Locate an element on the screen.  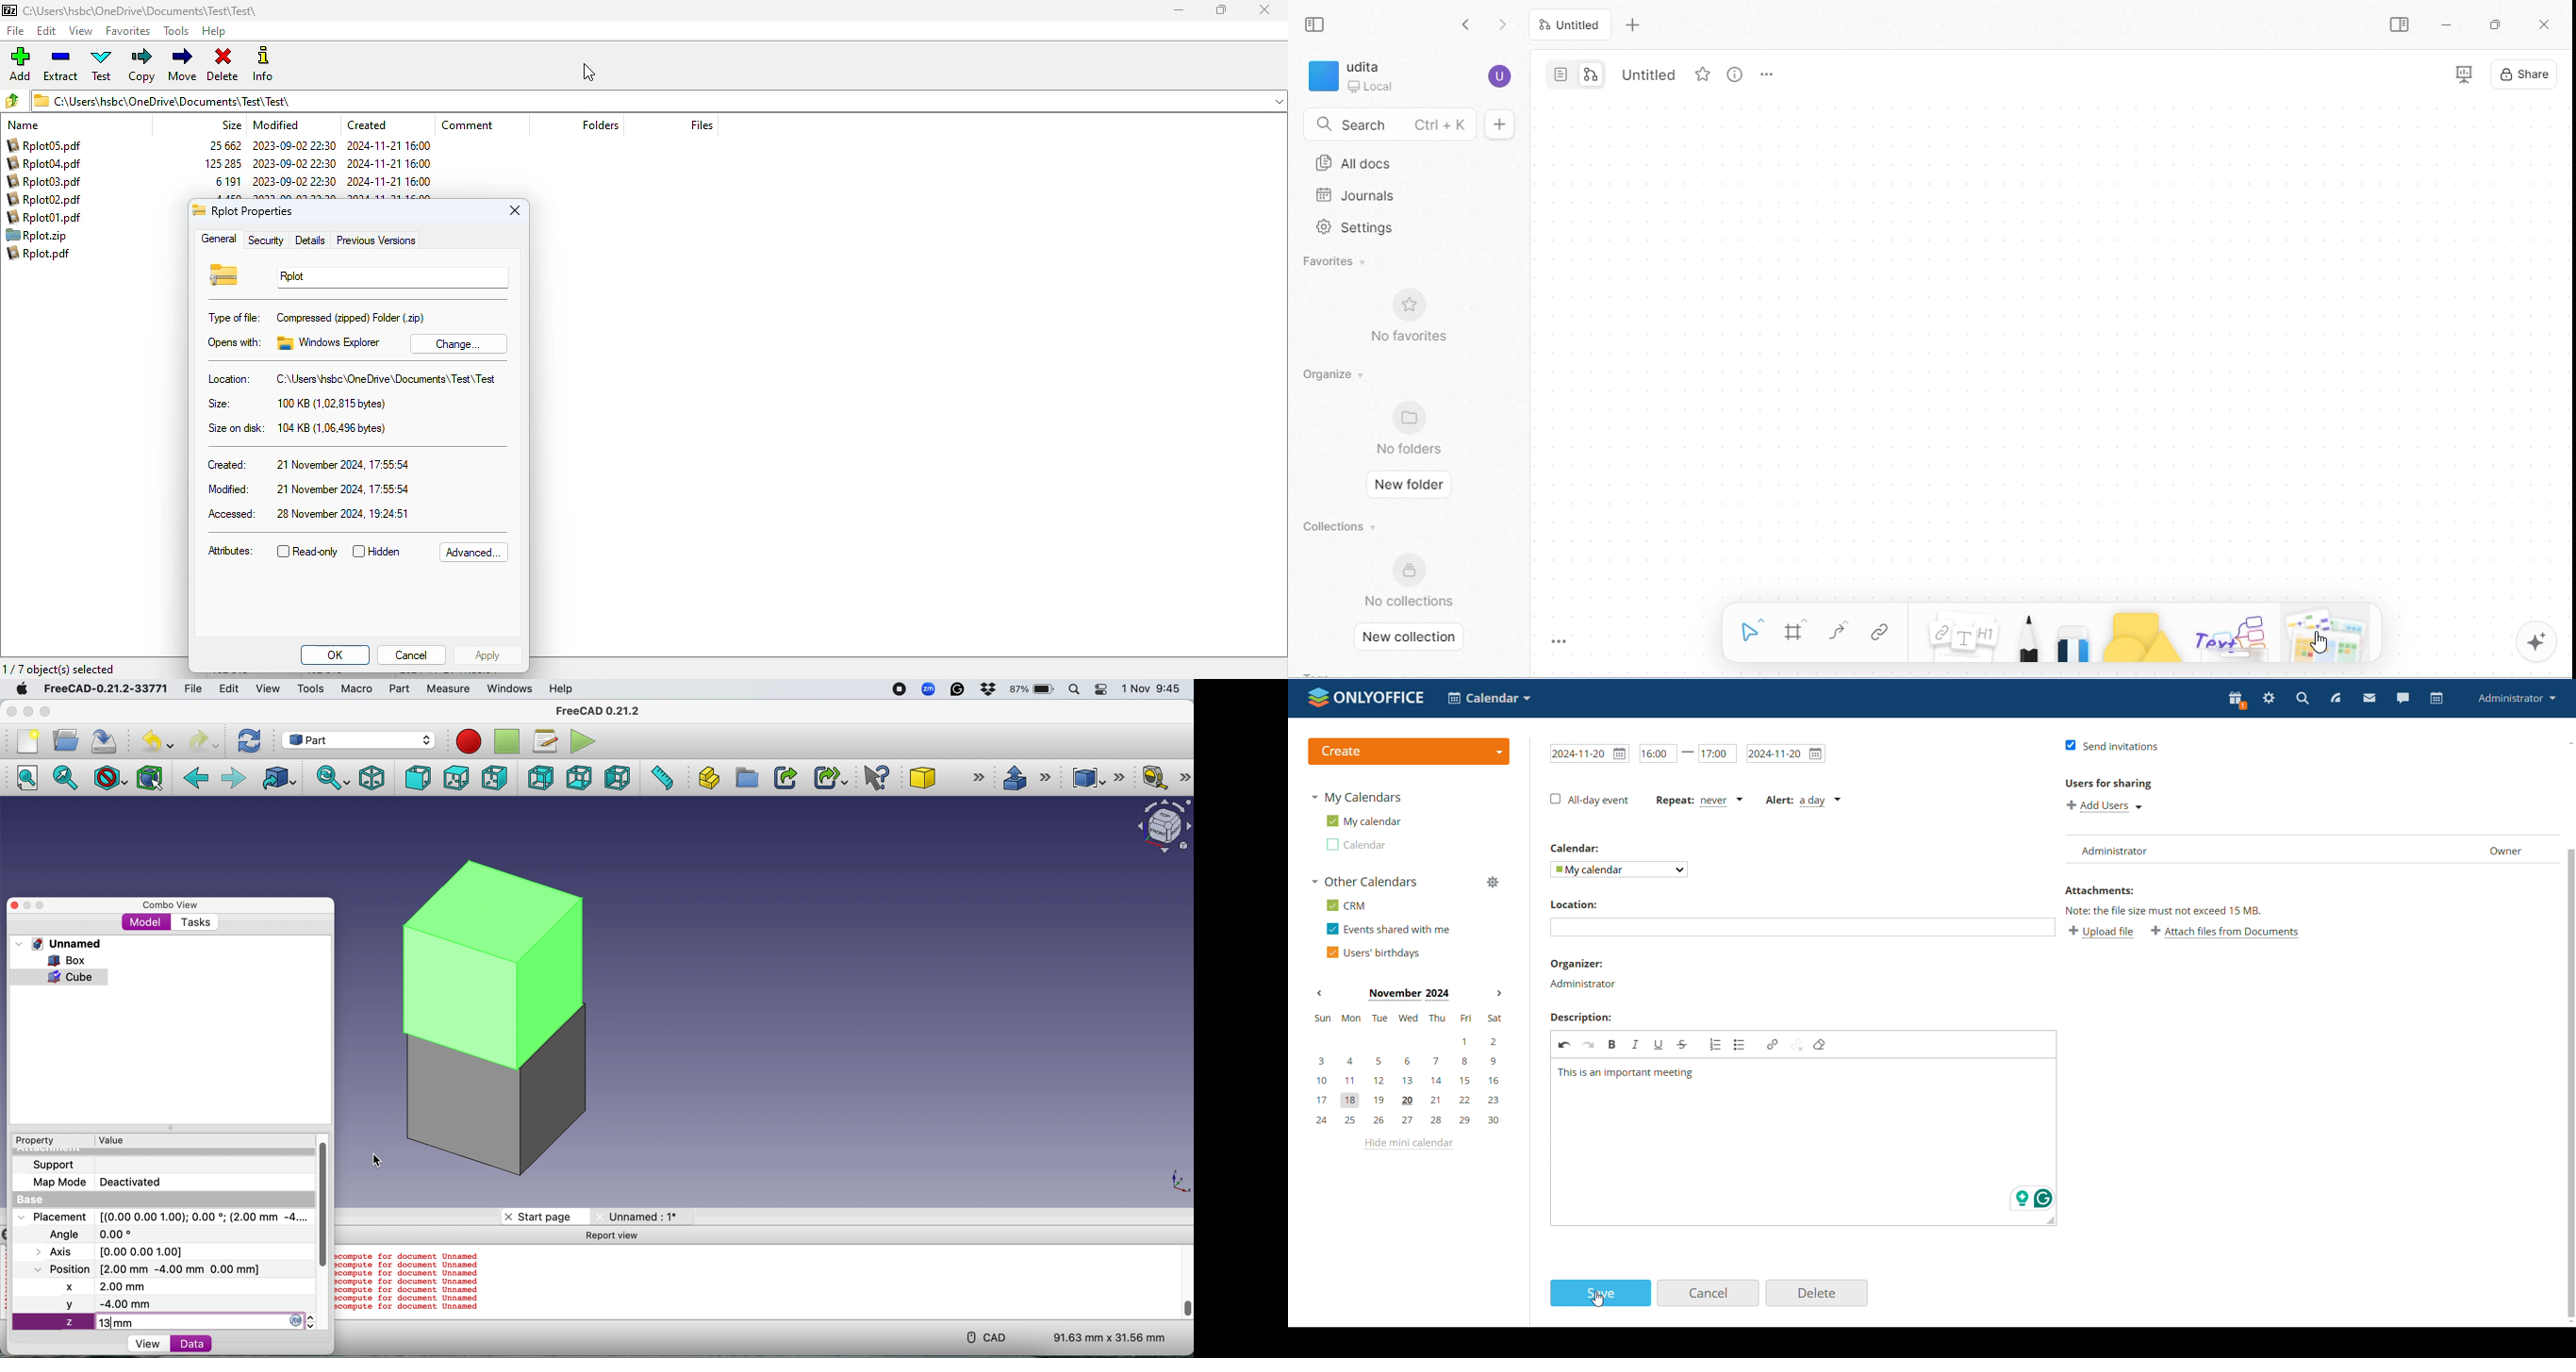
View is located at coordinates (268, 689).